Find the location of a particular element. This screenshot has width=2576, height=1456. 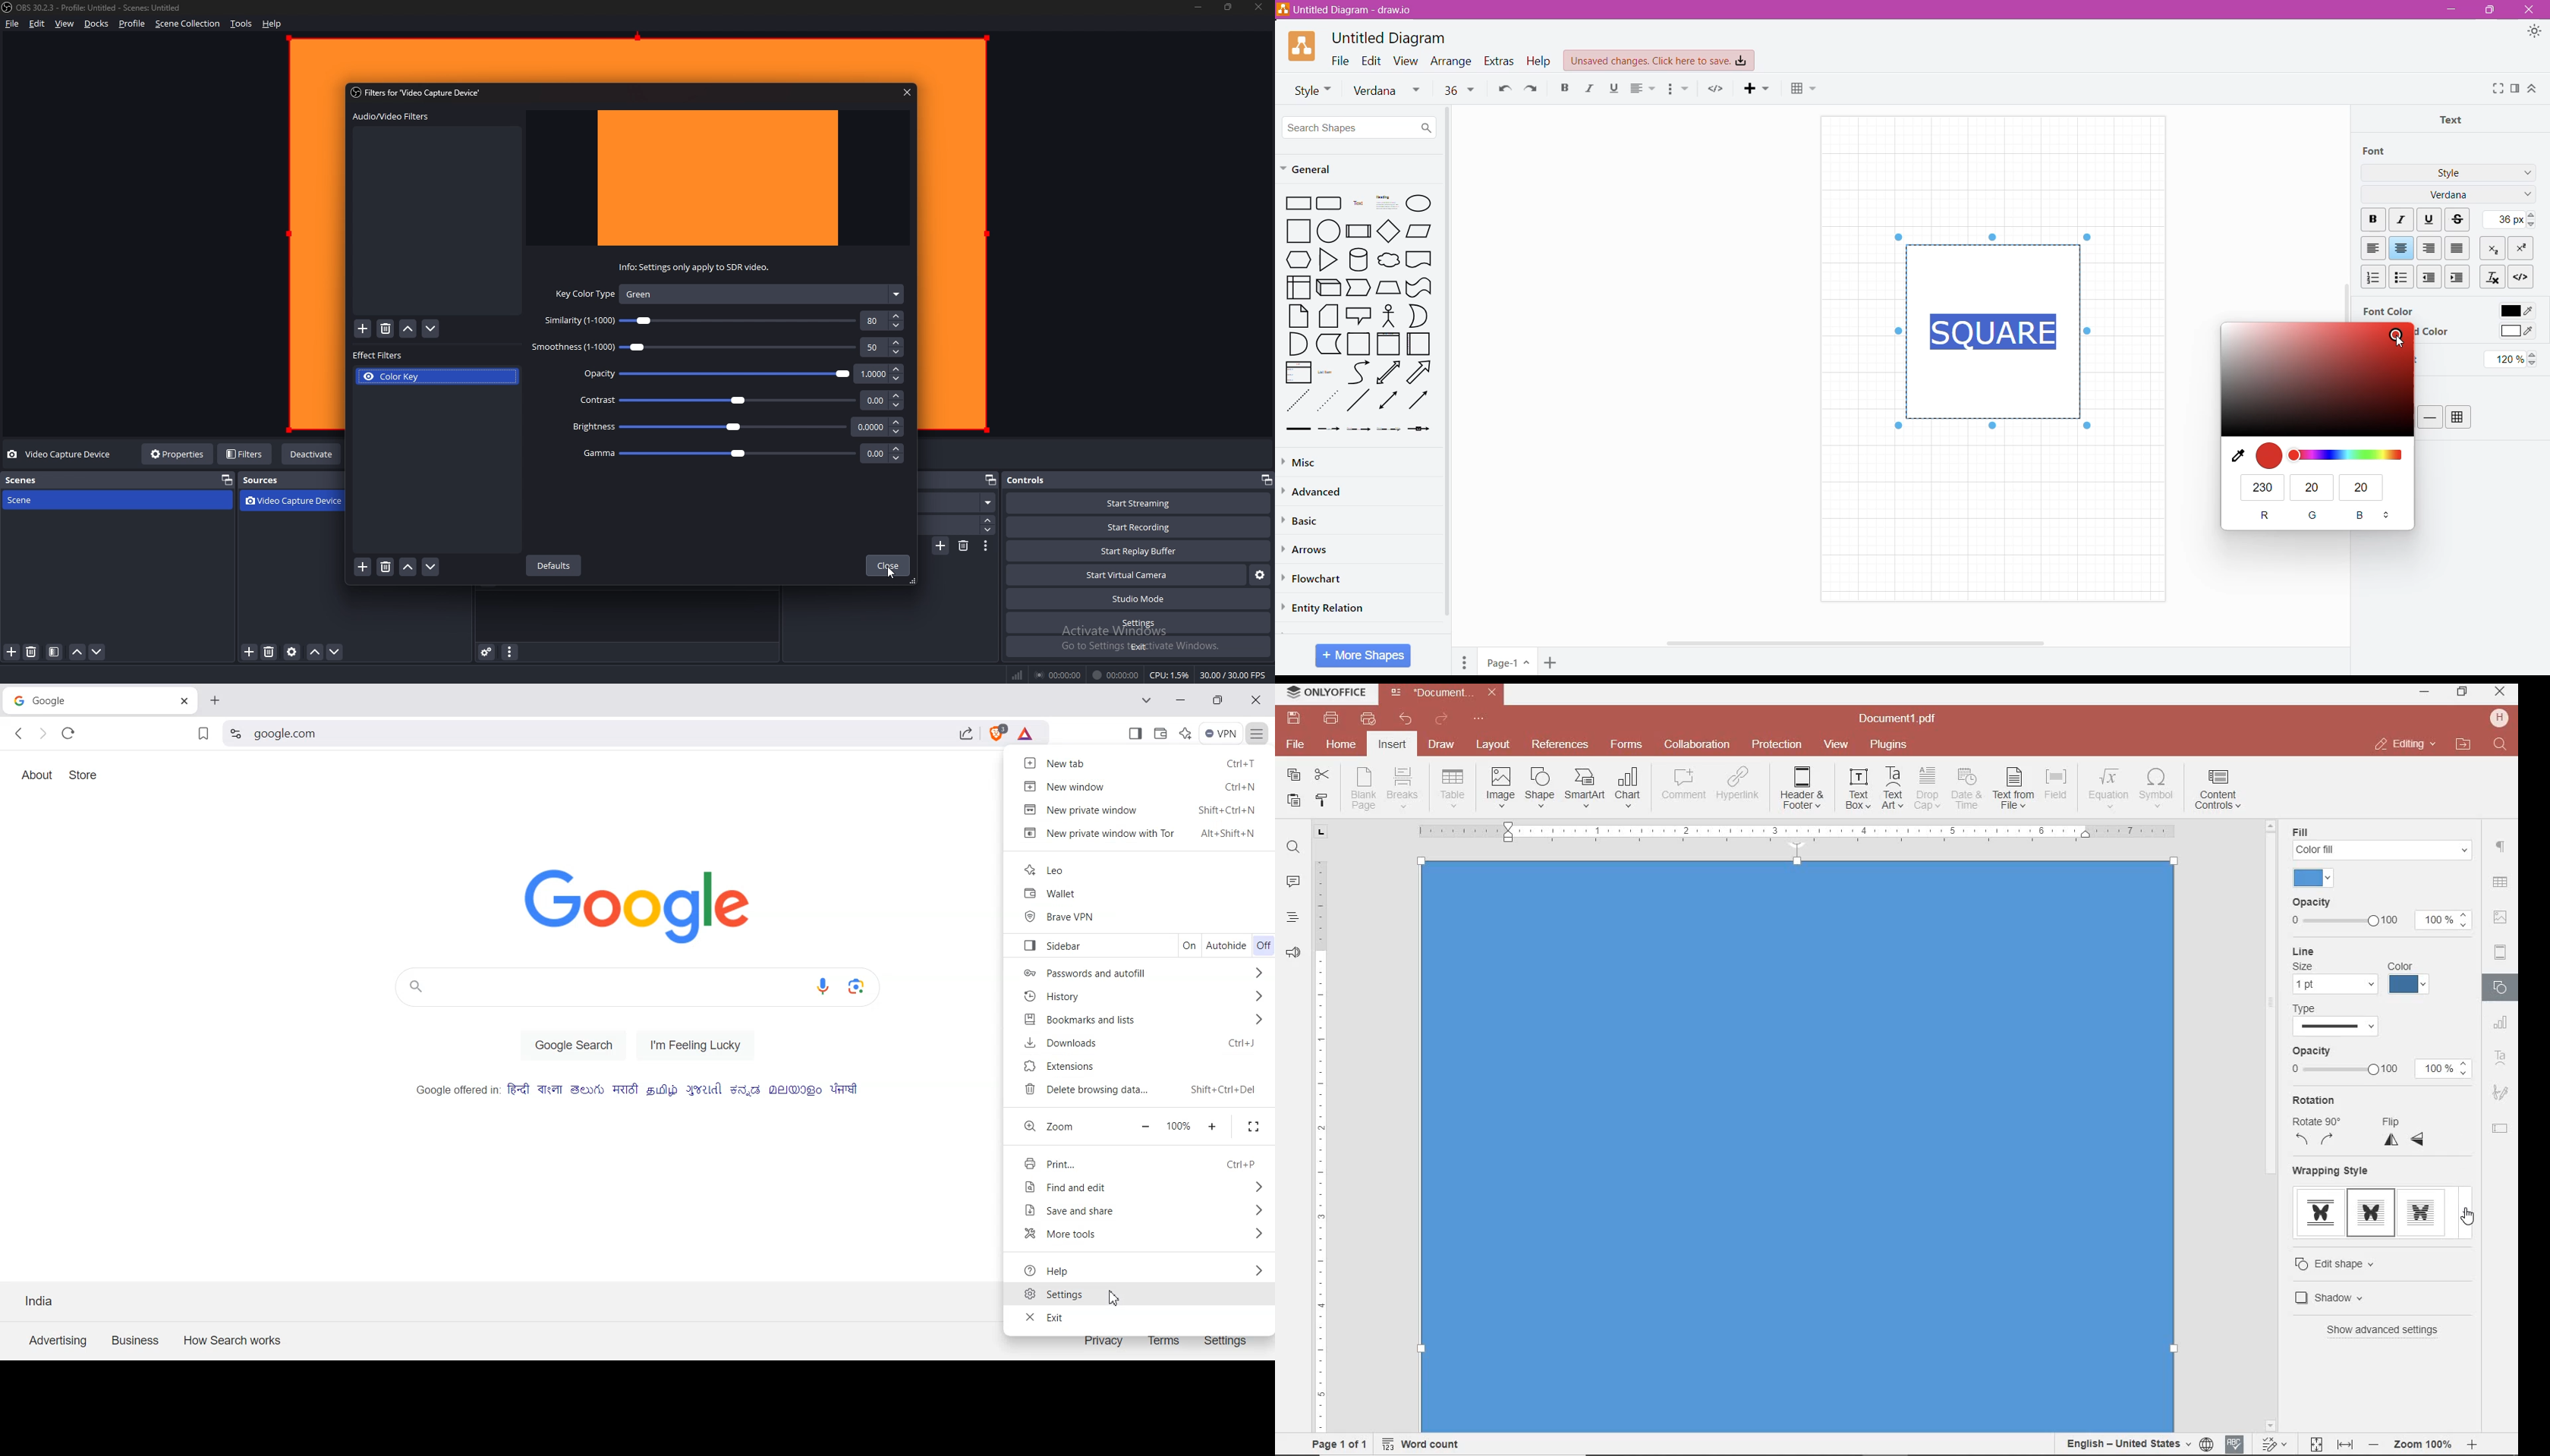

audio mixer properties is located at coordinates (509, 652).